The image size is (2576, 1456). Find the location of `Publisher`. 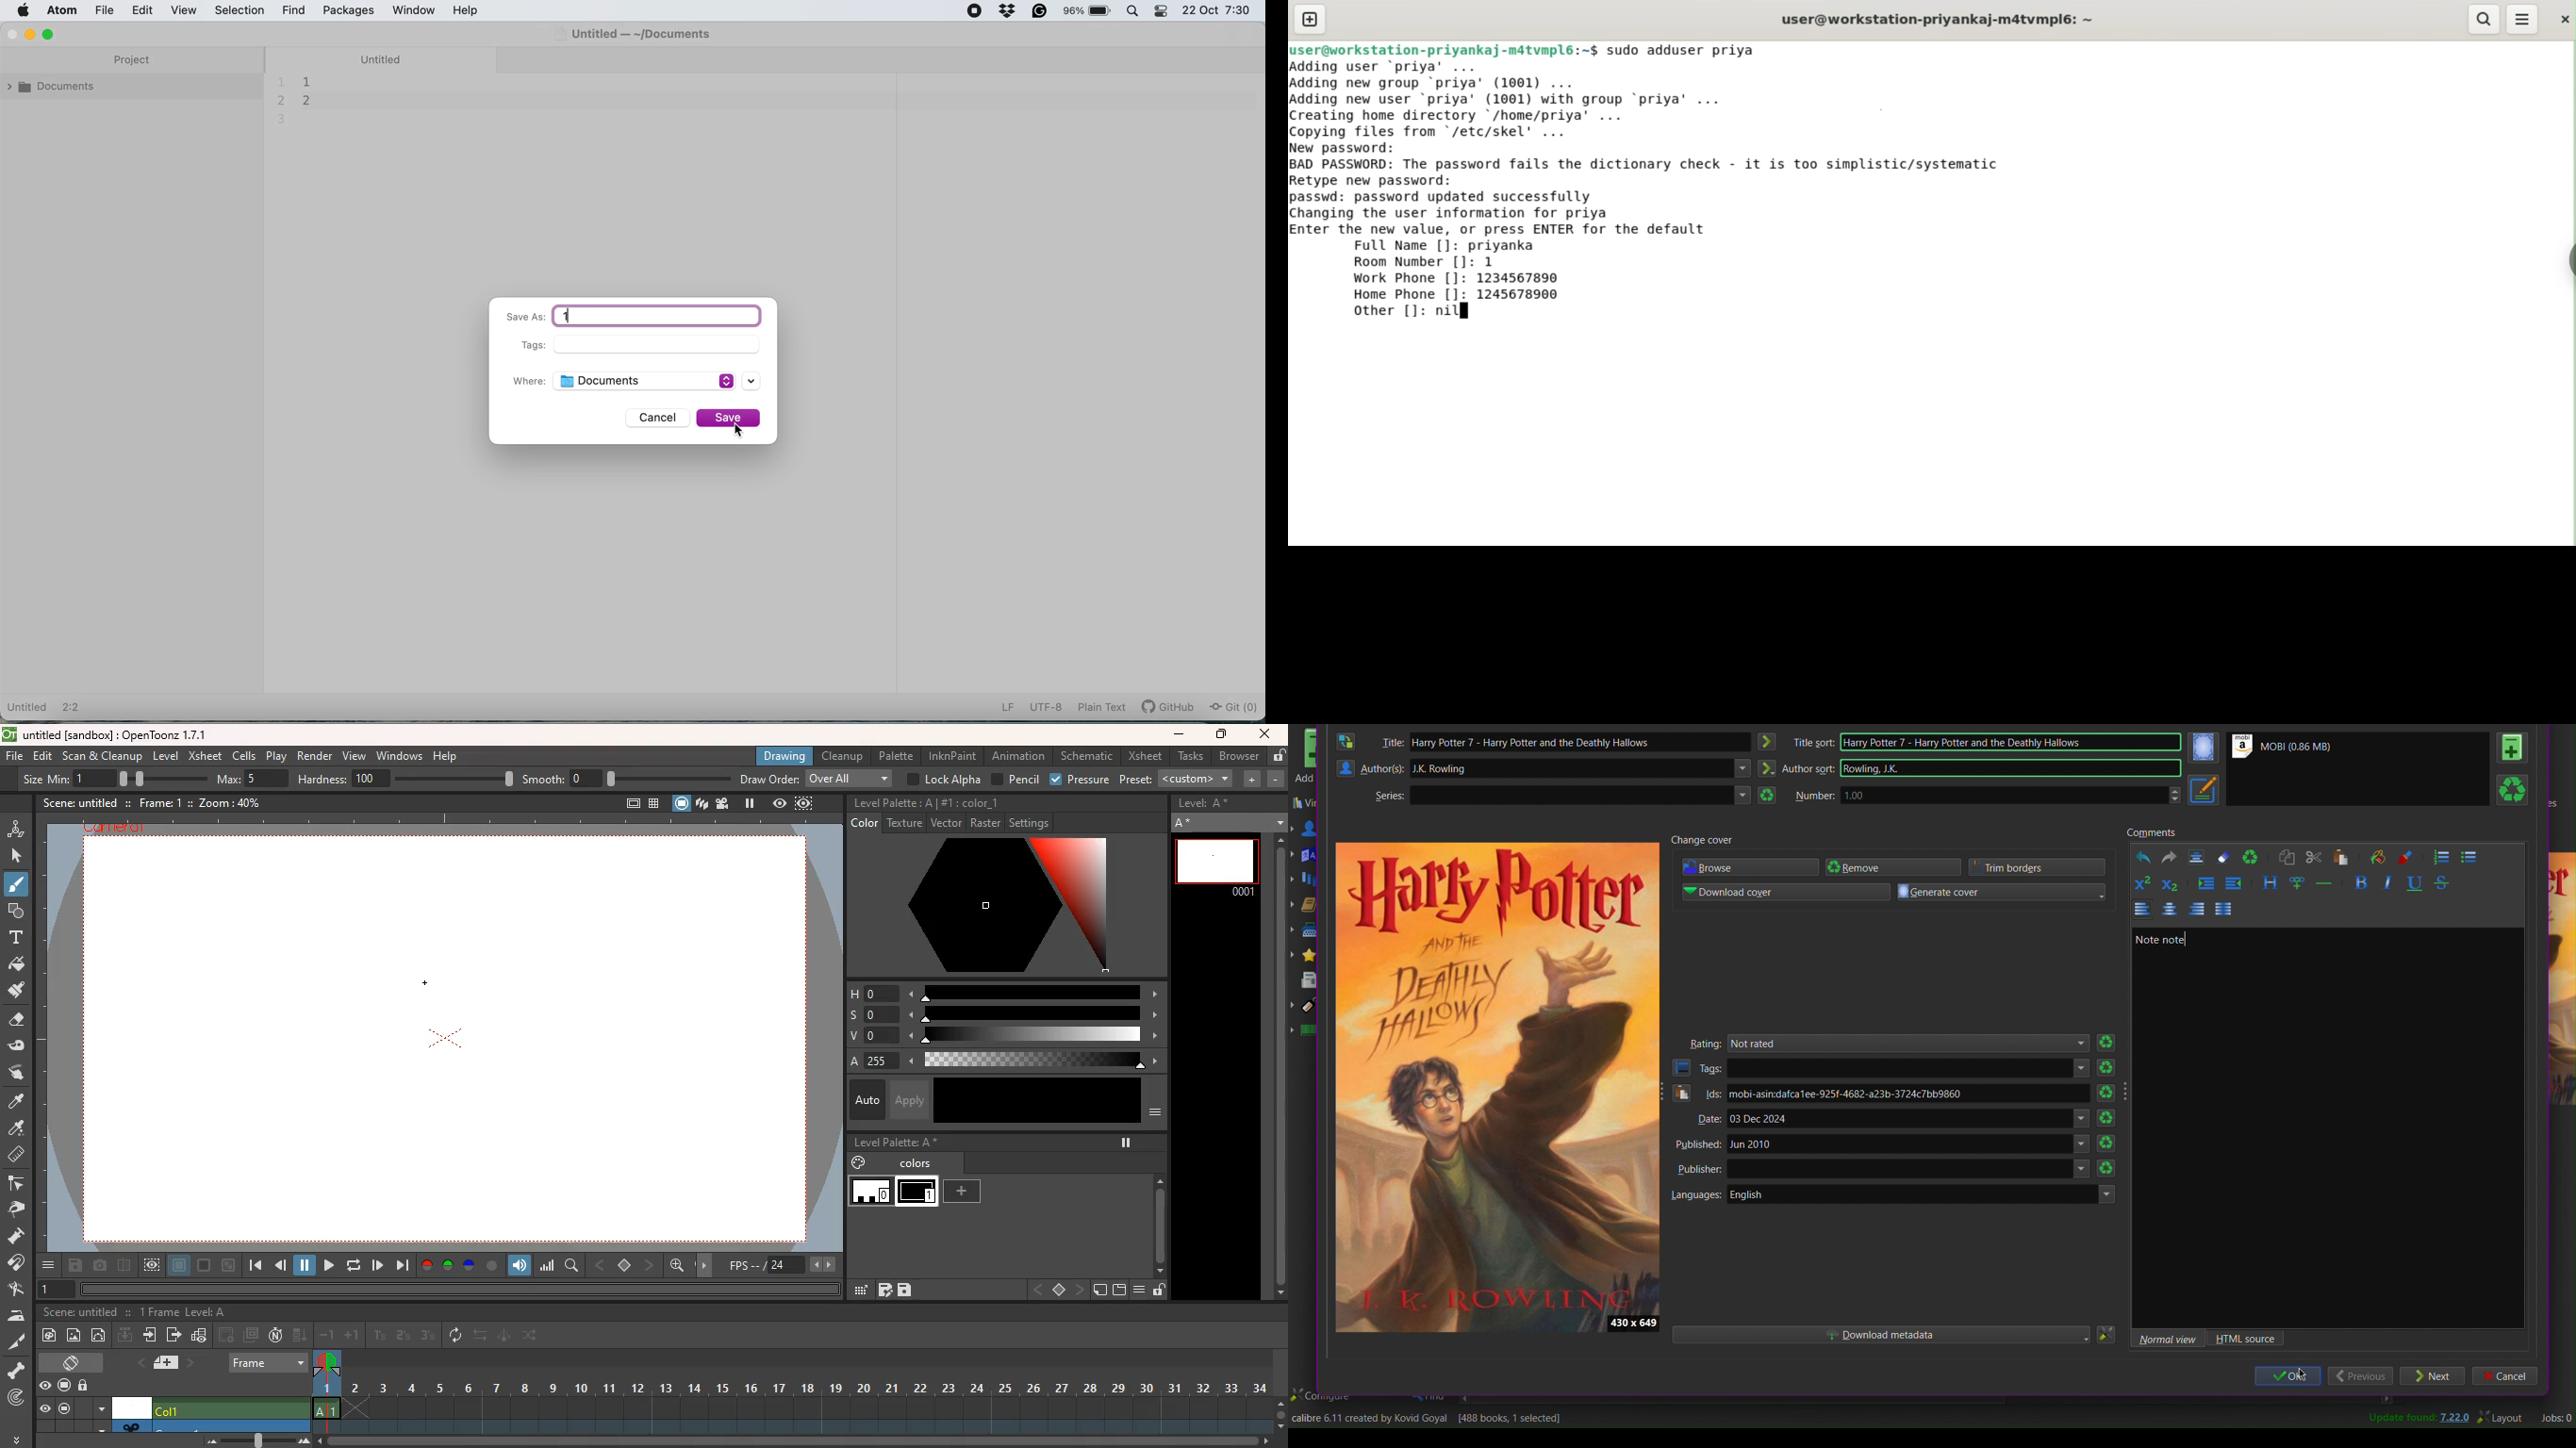

Publisher is located at coordinates (1309, 933).